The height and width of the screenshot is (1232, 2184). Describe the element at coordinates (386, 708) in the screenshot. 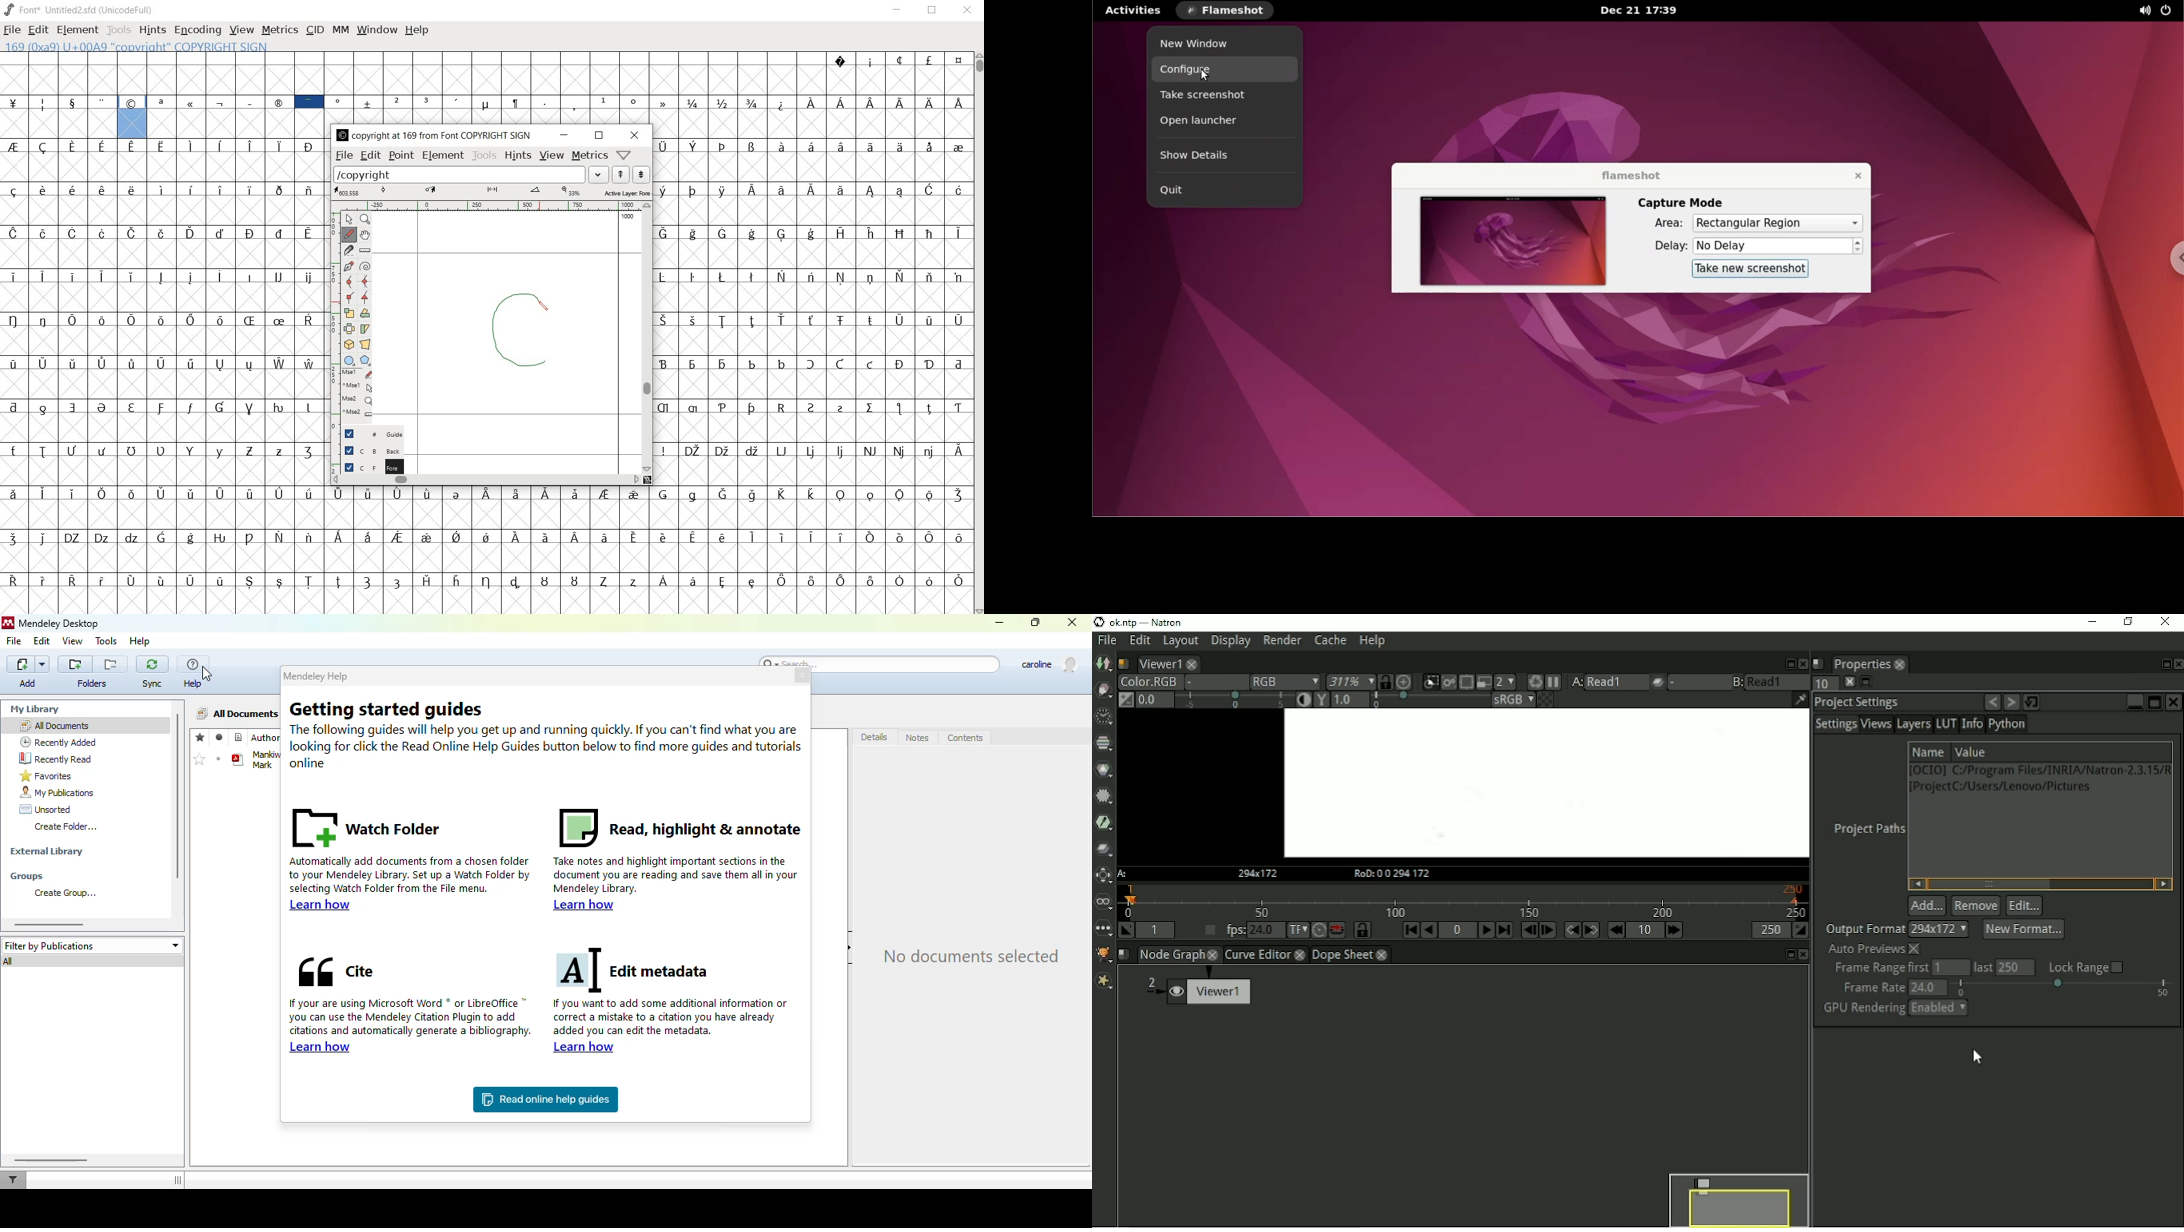

I see `getting started guides` at that location.